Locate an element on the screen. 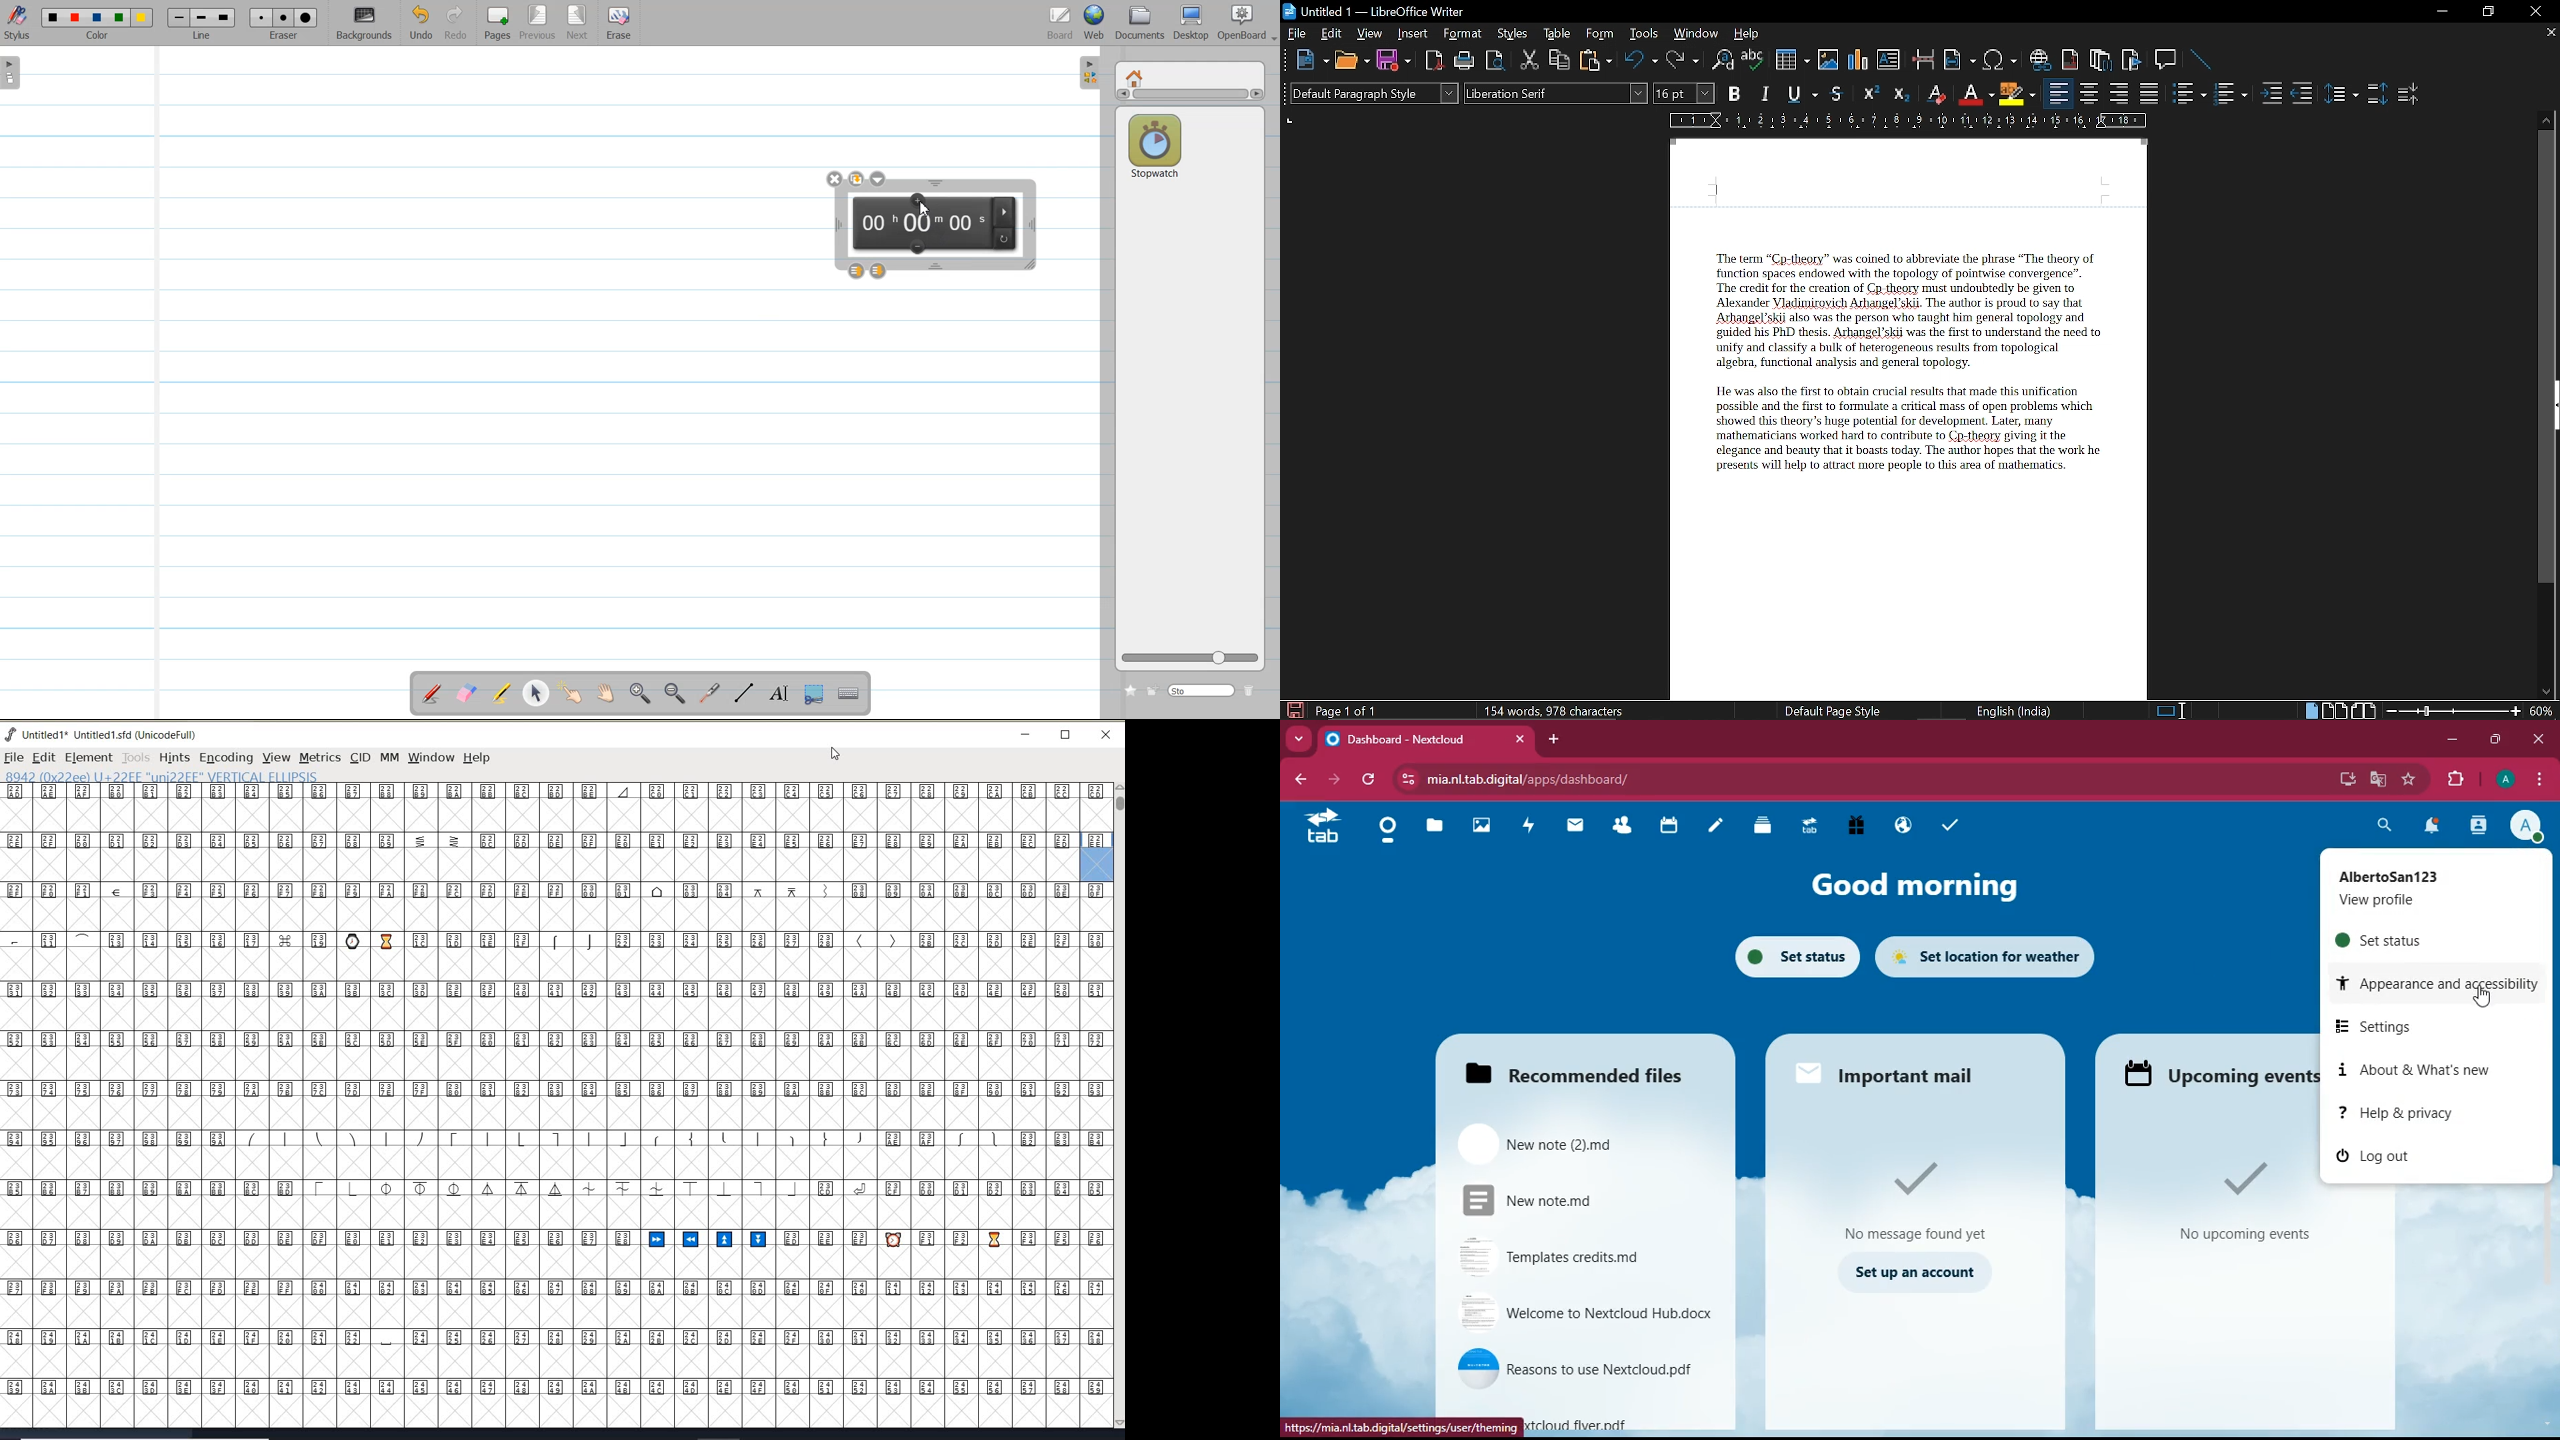 The image size is (2576, 1456). table is located at coordinates (1558, 33).